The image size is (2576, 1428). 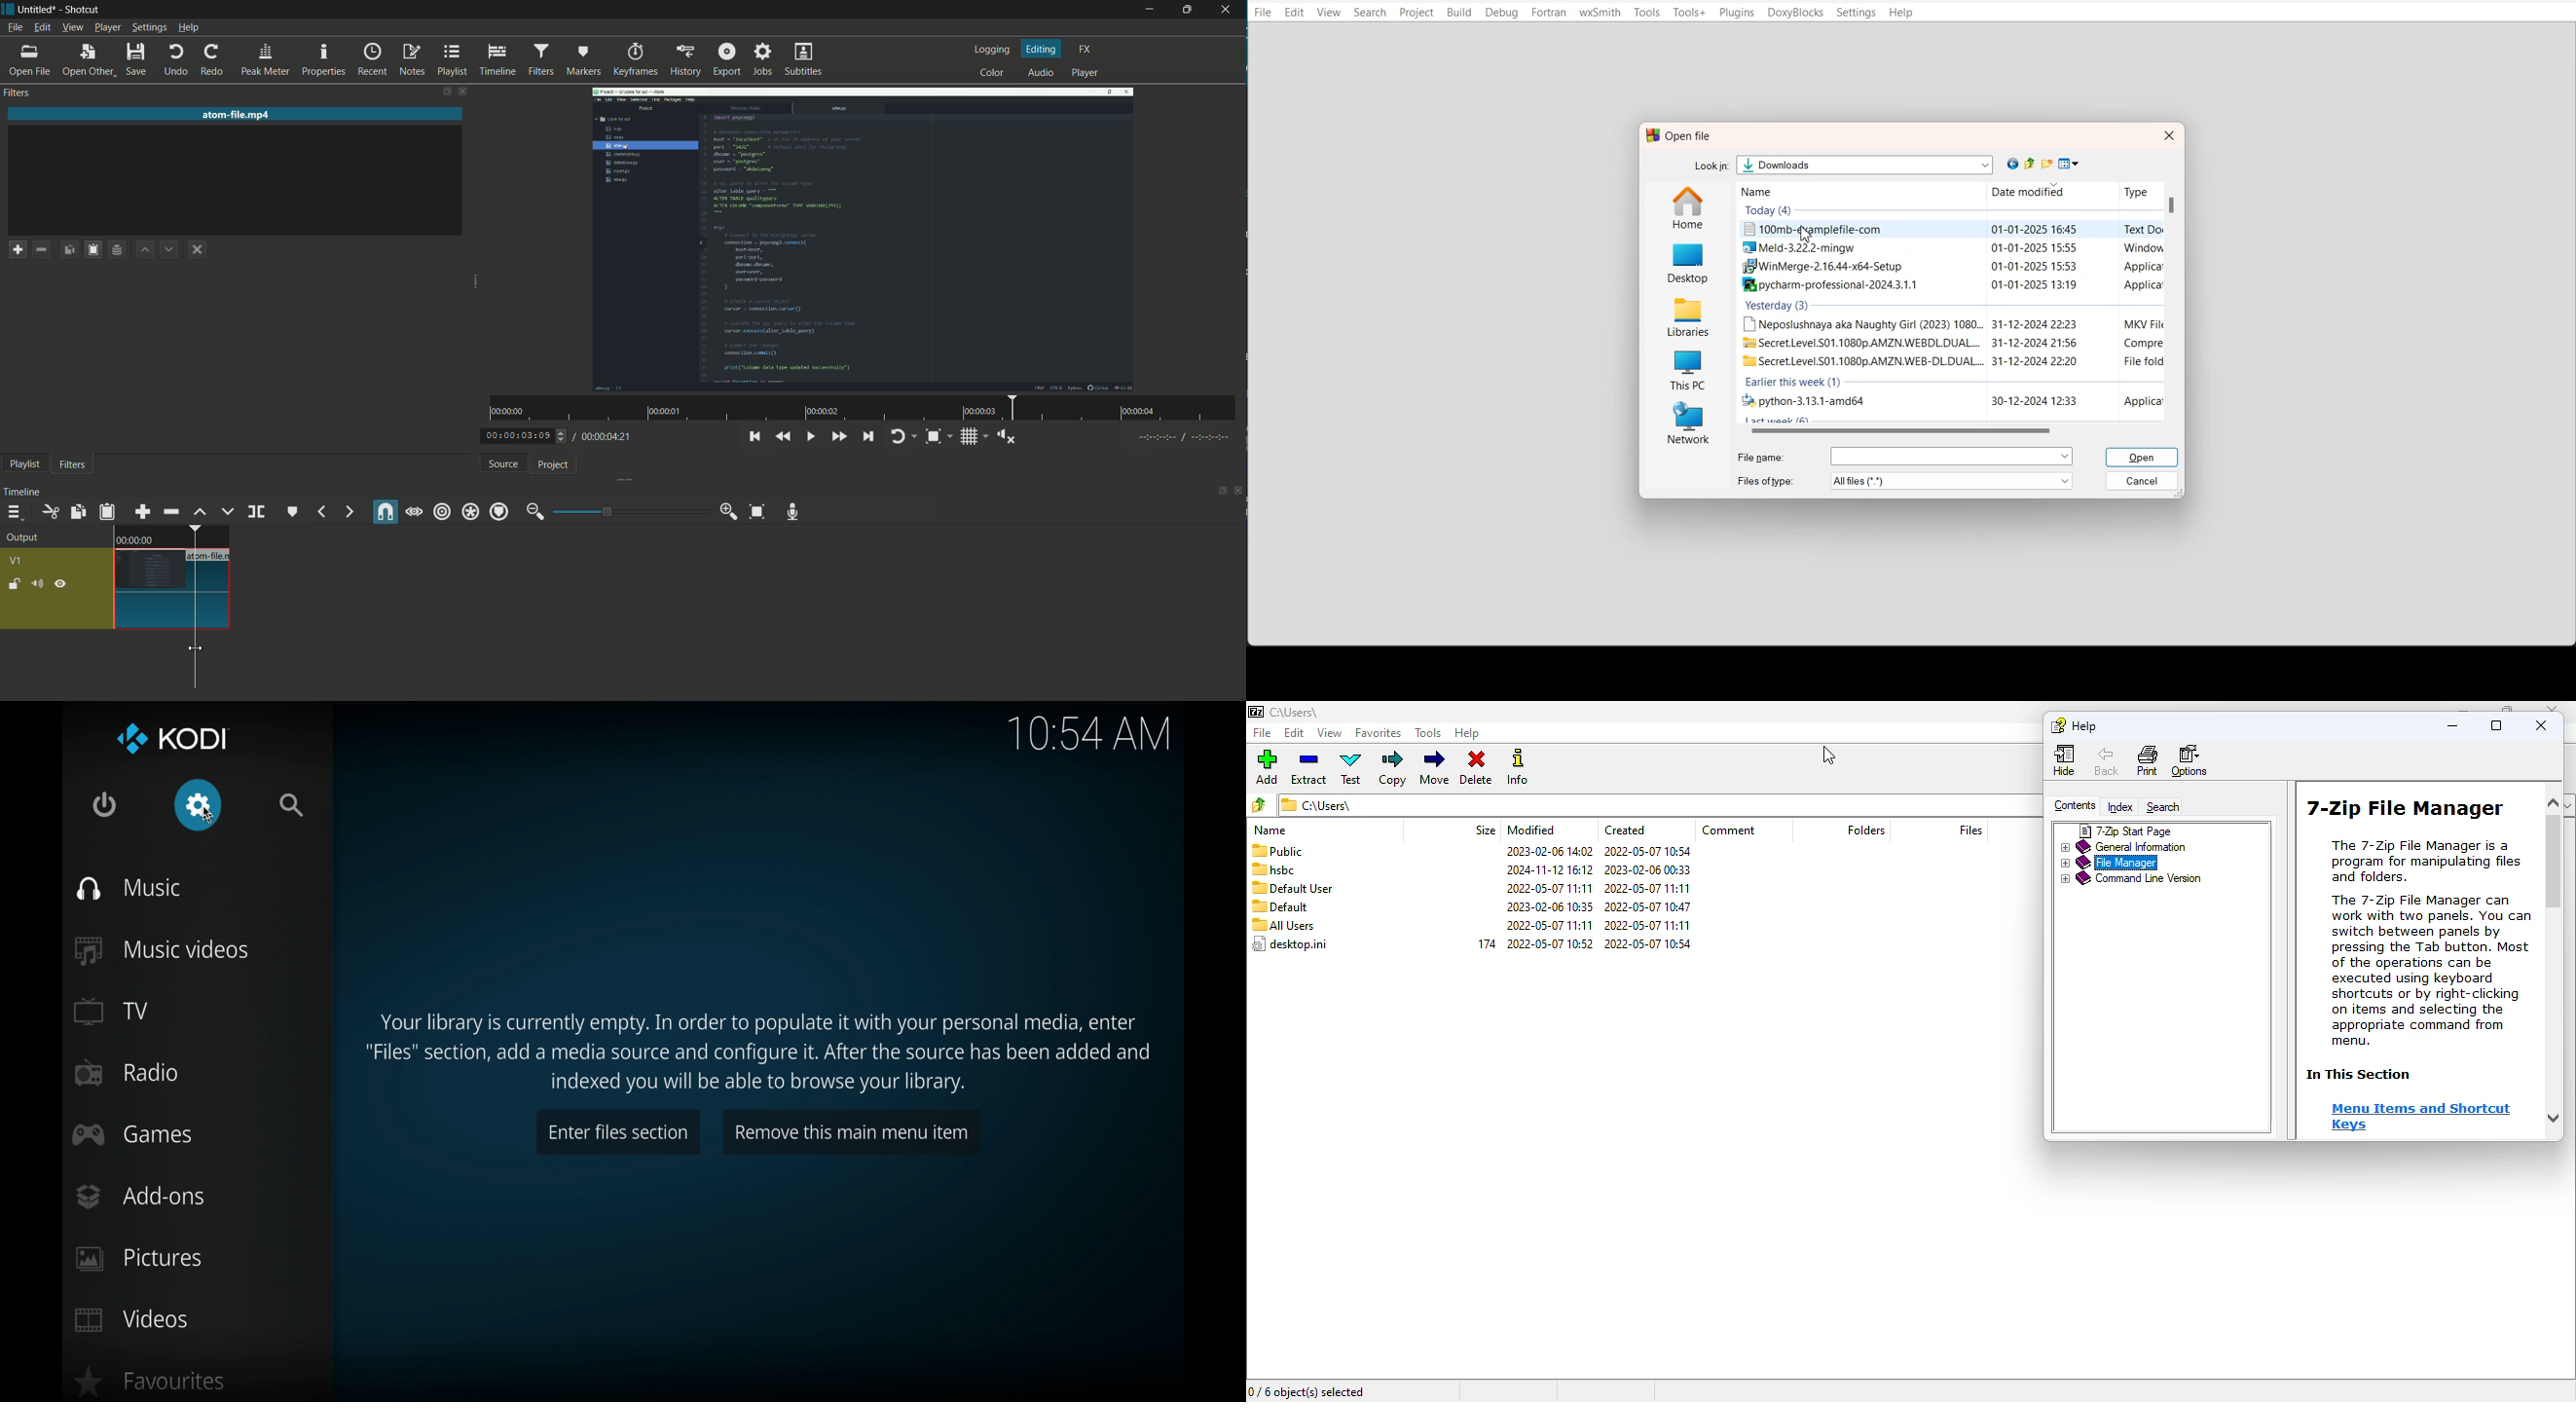 I want to click on file menu, so click(x=16, y=28).